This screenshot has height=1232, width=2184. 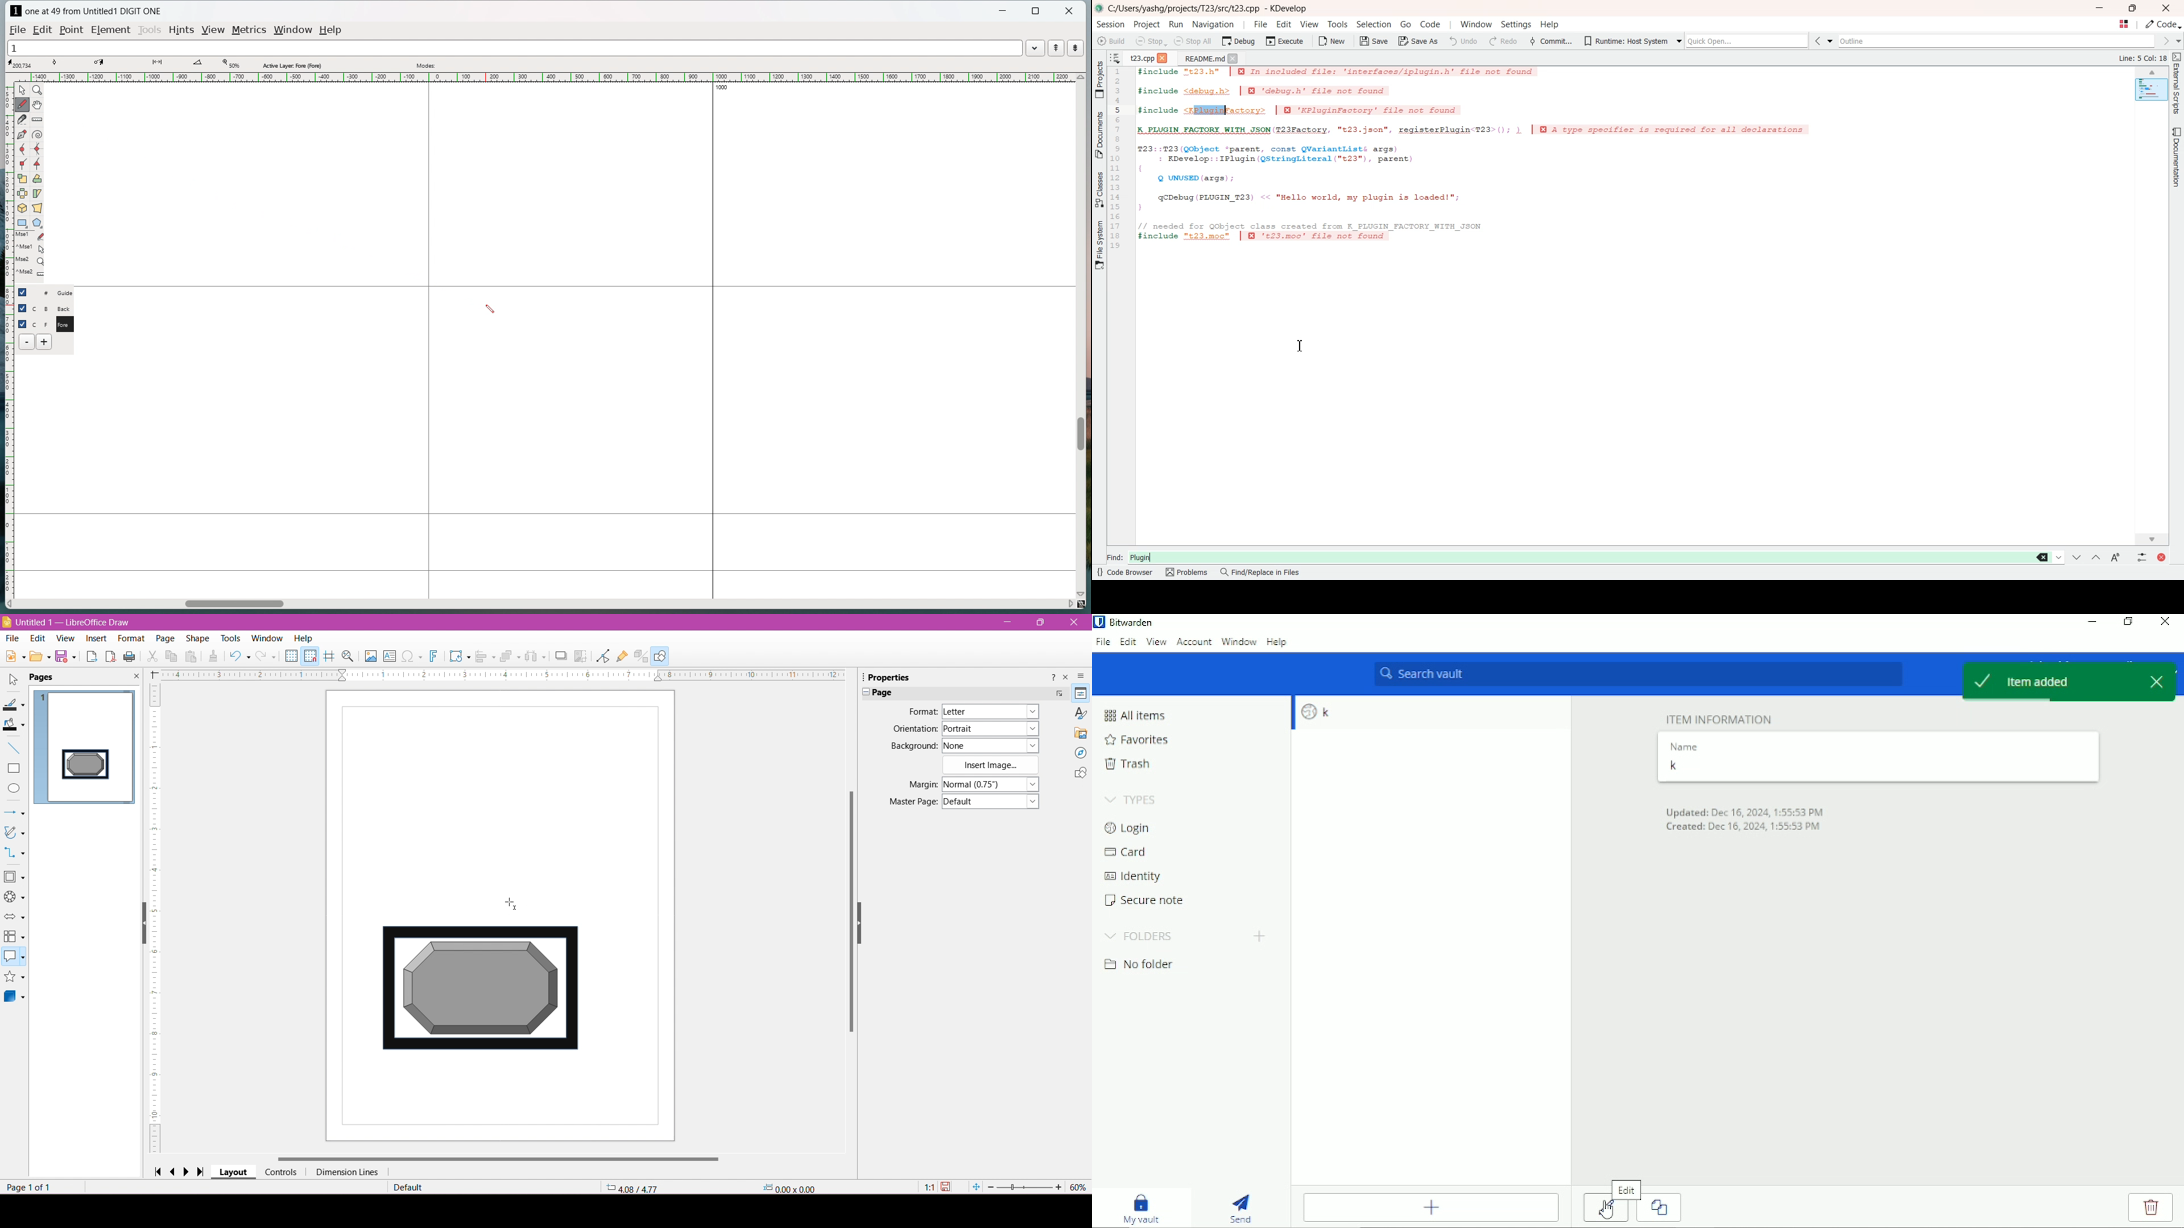 What do you see at coordinates (2144, 59) in the screenshot?
I see `Line: 19 Col 1` at bounding box center [2144, 59].